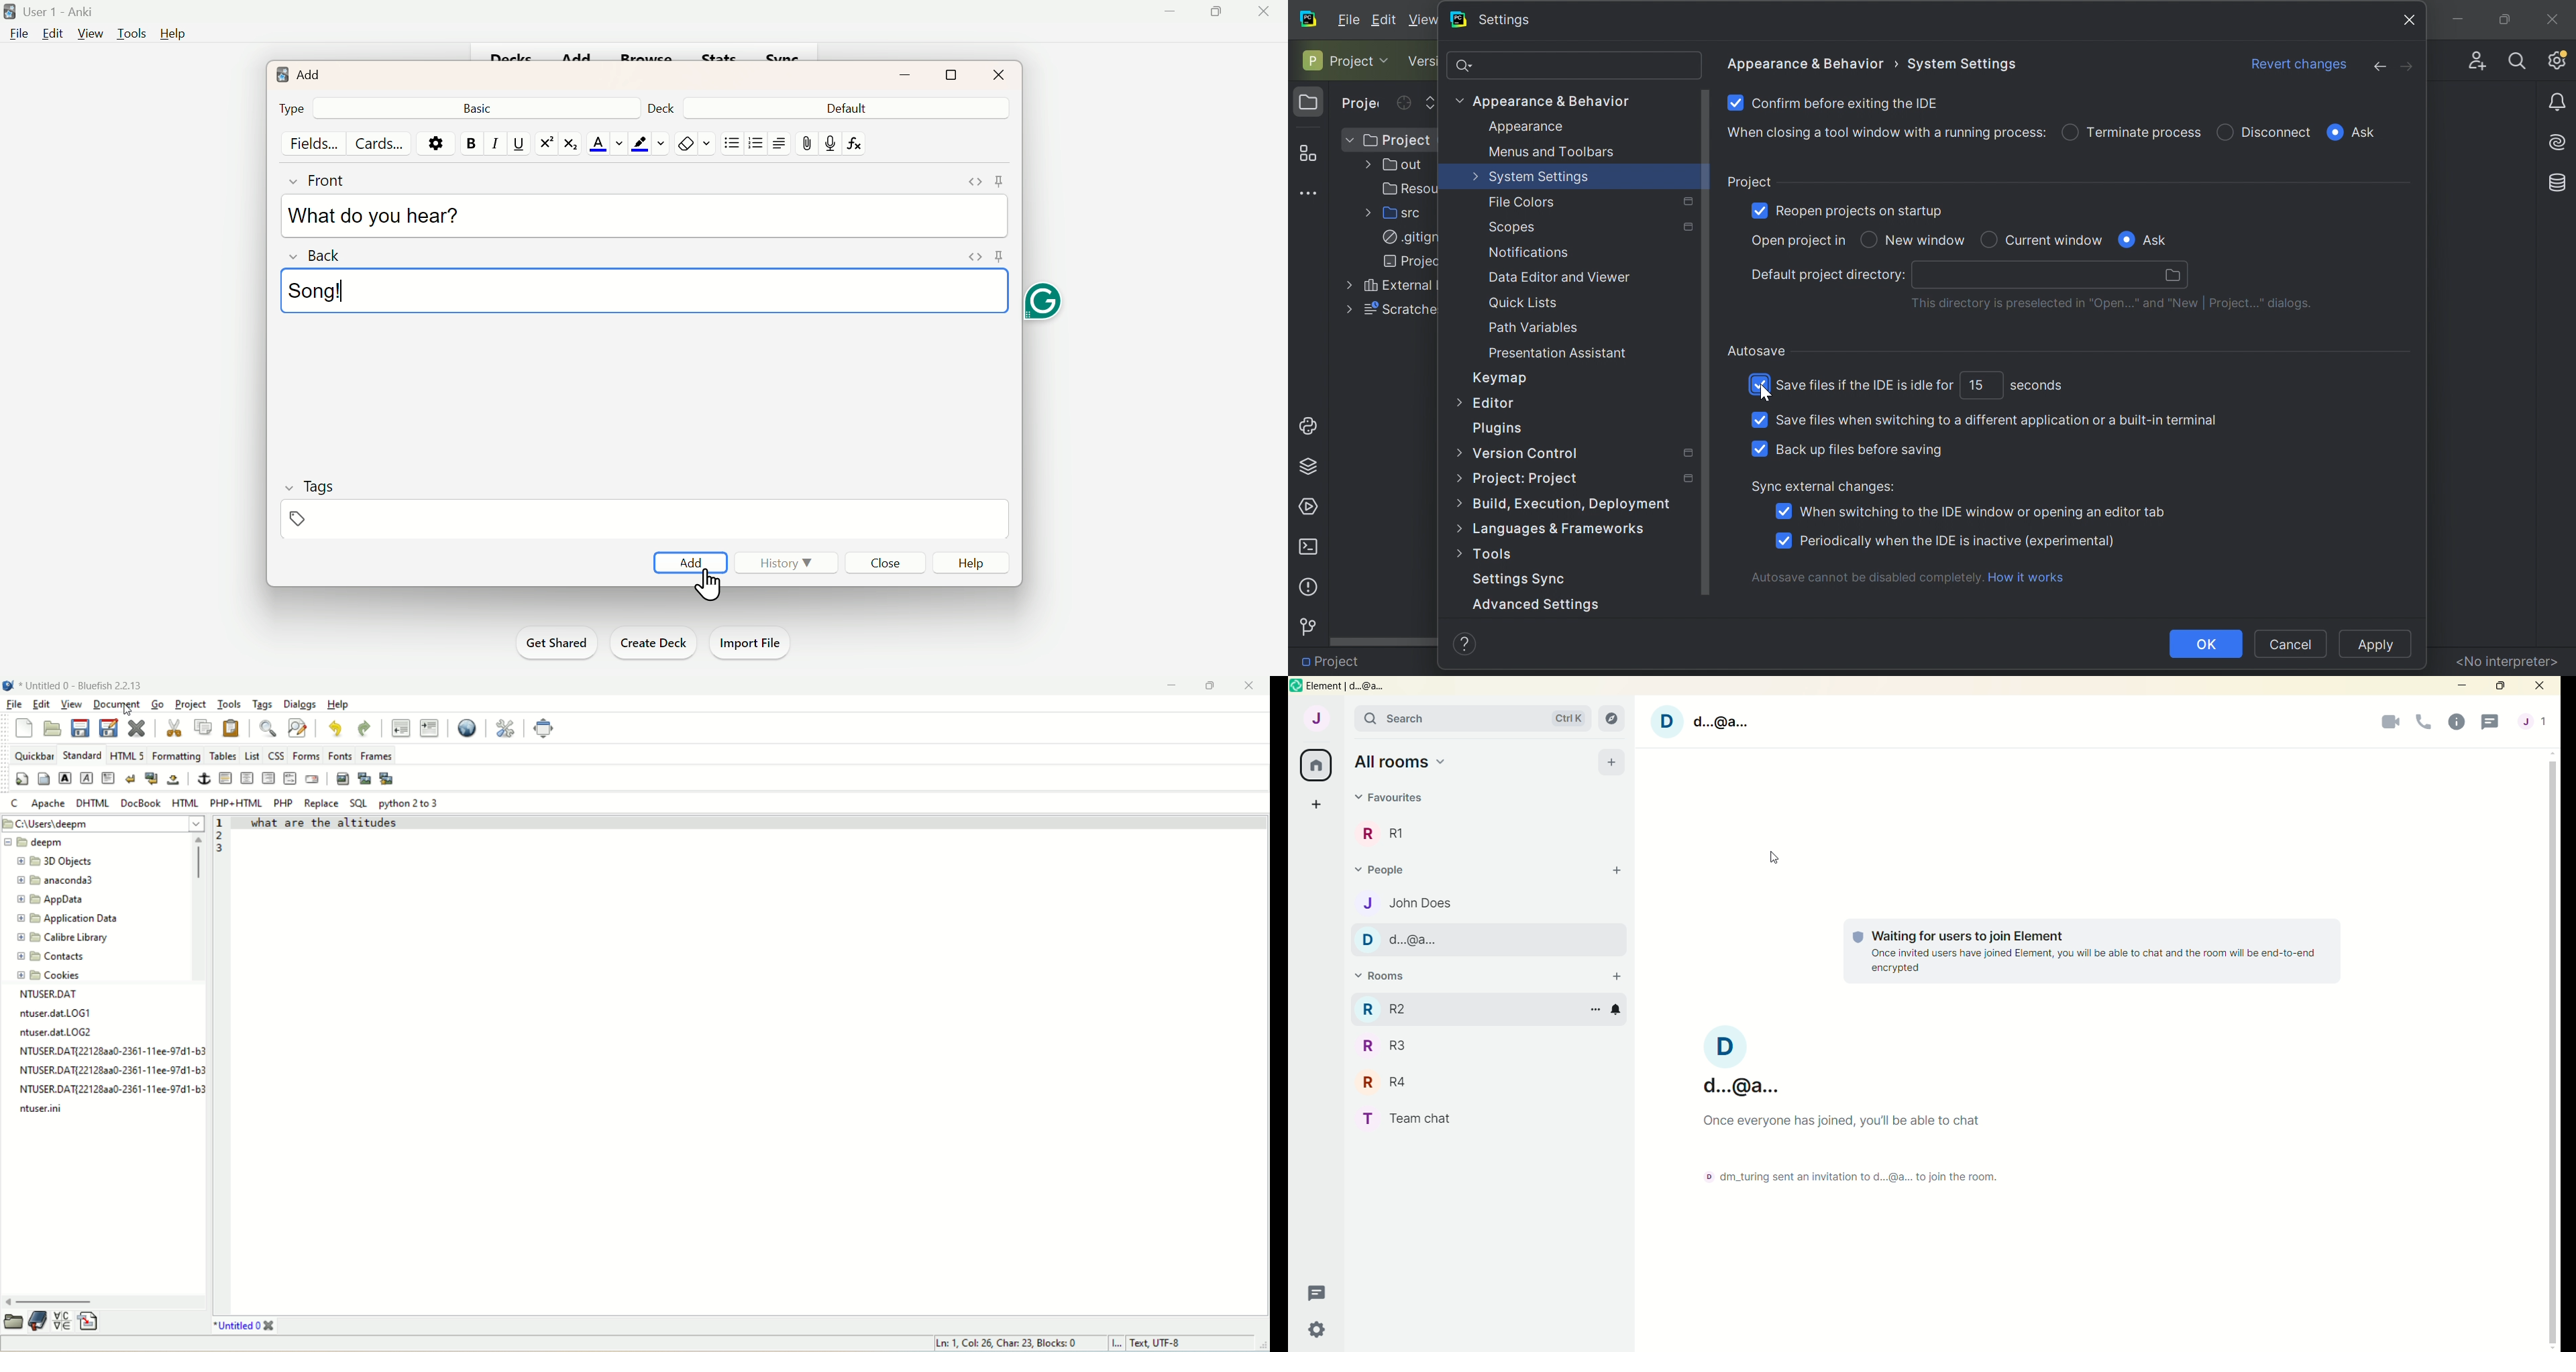  I want to click on paste, so click(231, 728).